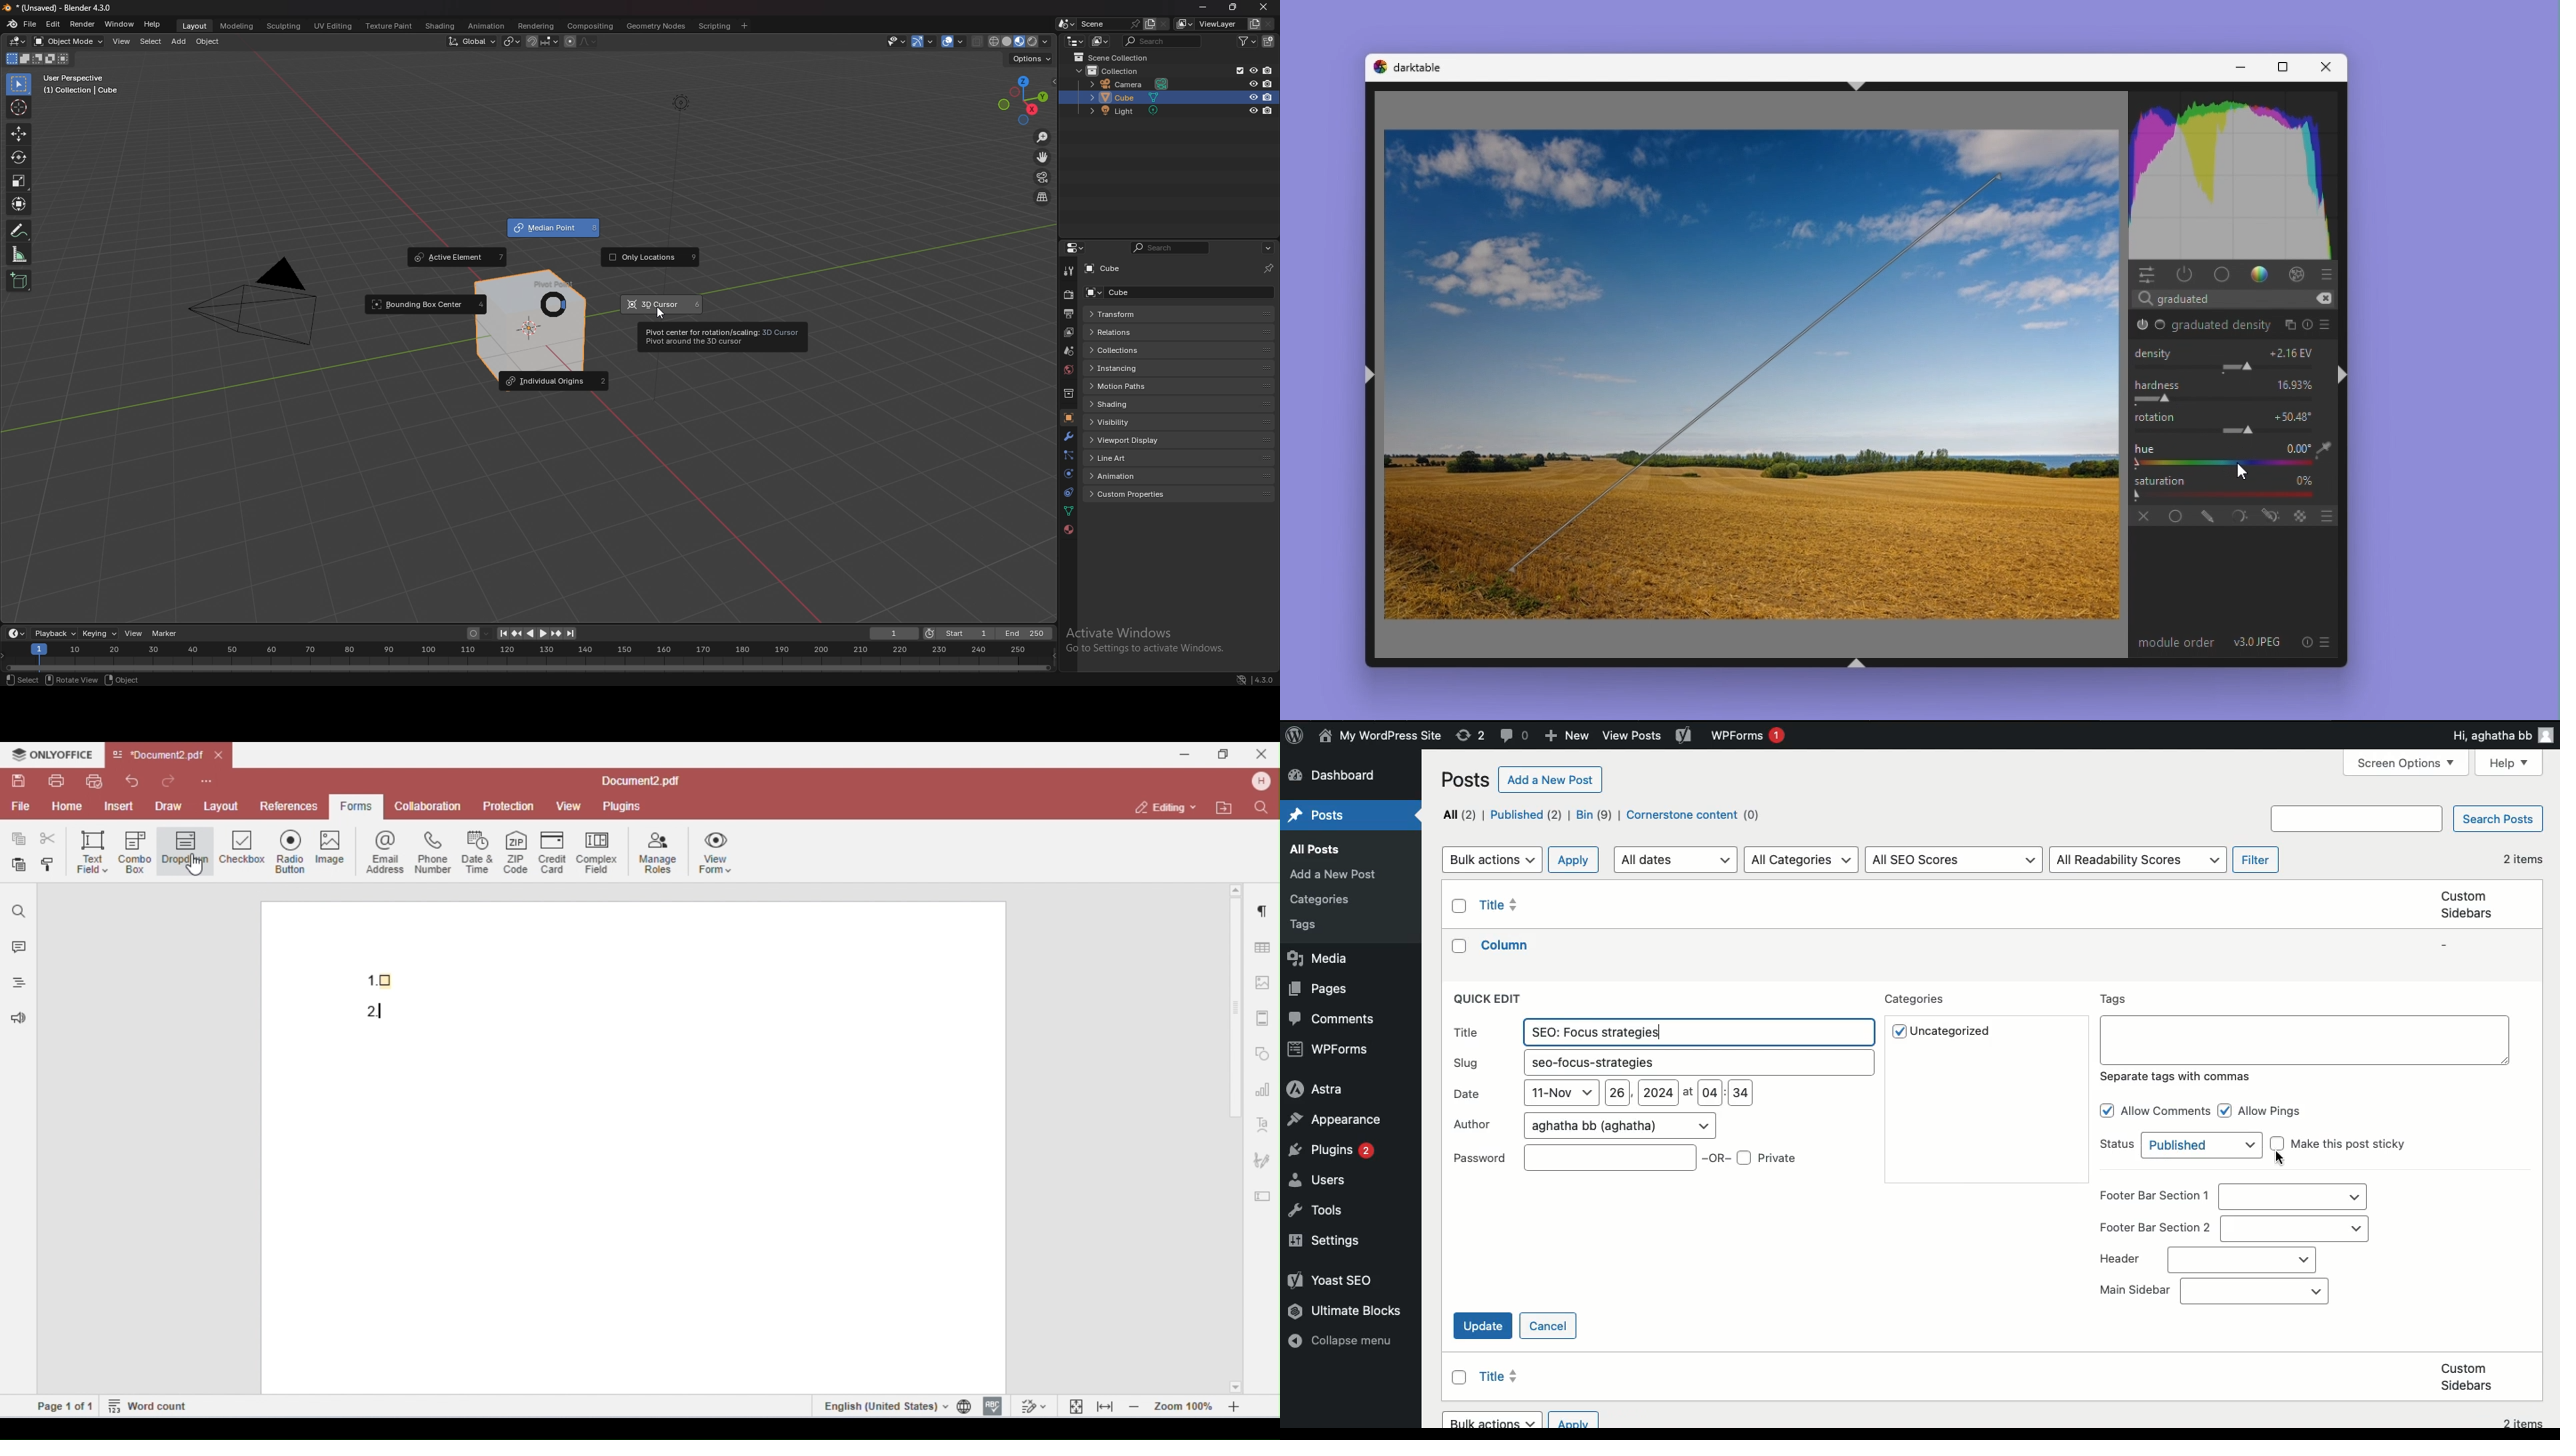 Image resolution: width=2576 pixels, height=1456 pixels. Describe the element at coordinates (2156, 352) in the screenshot. I see `Density` at that location.